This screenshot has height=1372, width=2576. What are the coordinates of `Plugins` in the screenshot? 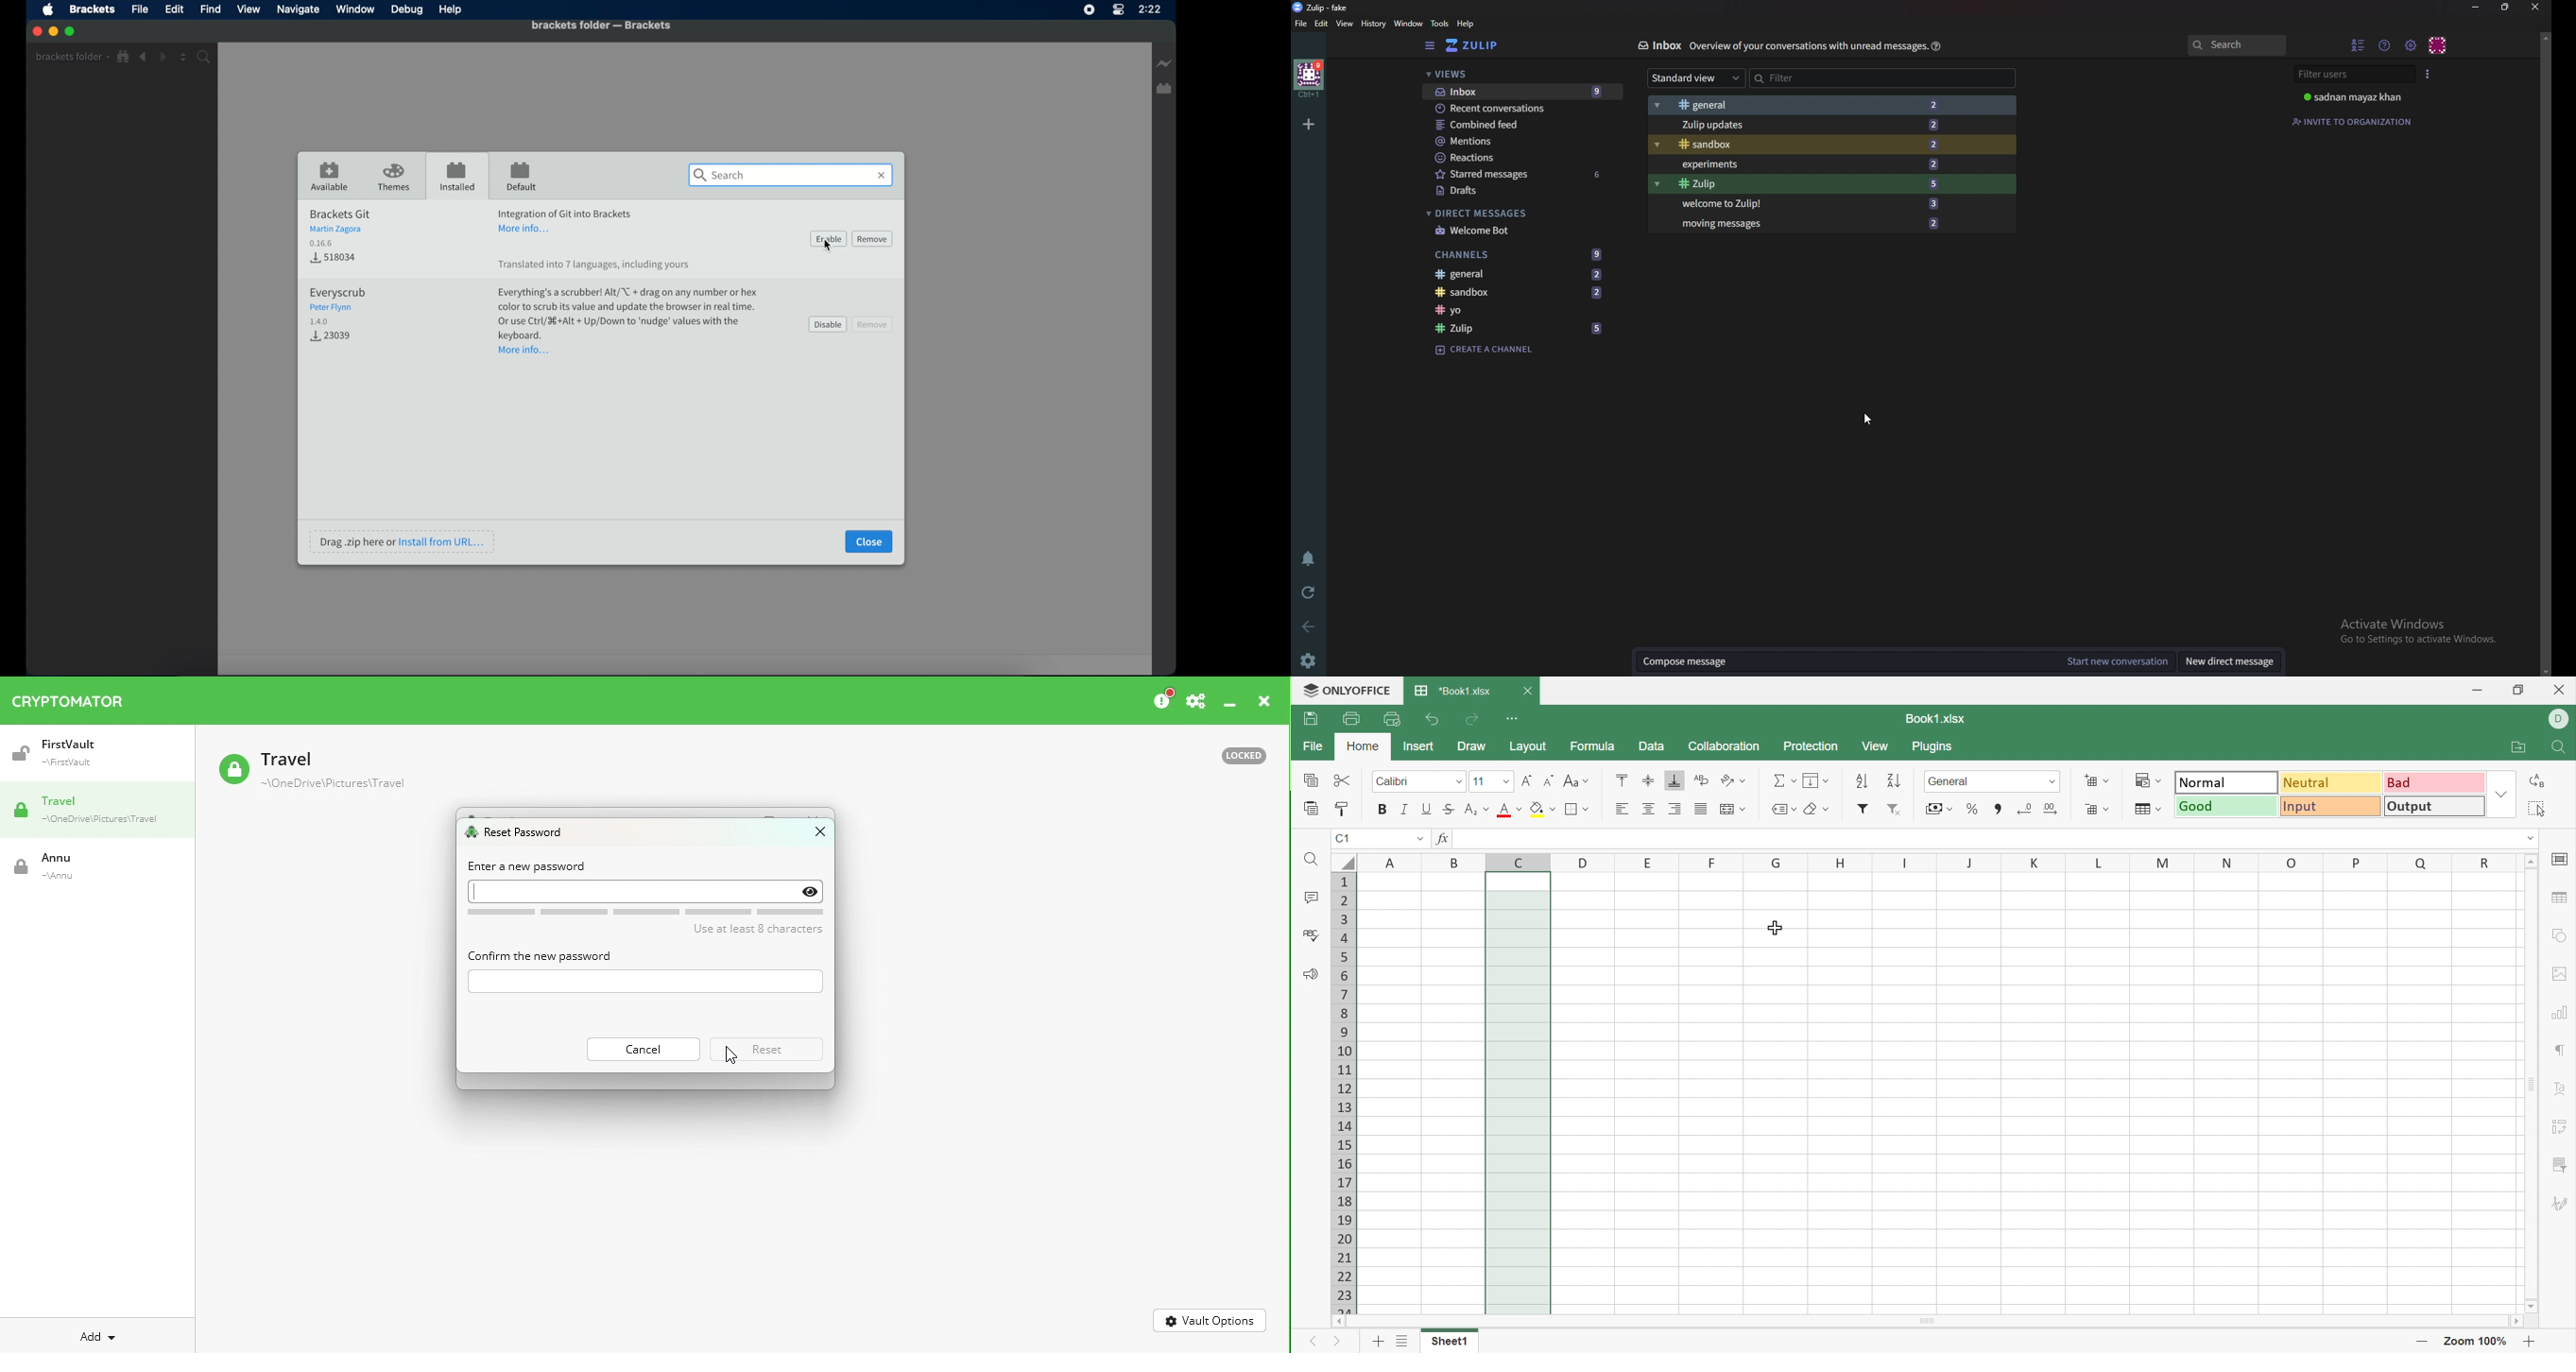 It's located at (1935, 746).